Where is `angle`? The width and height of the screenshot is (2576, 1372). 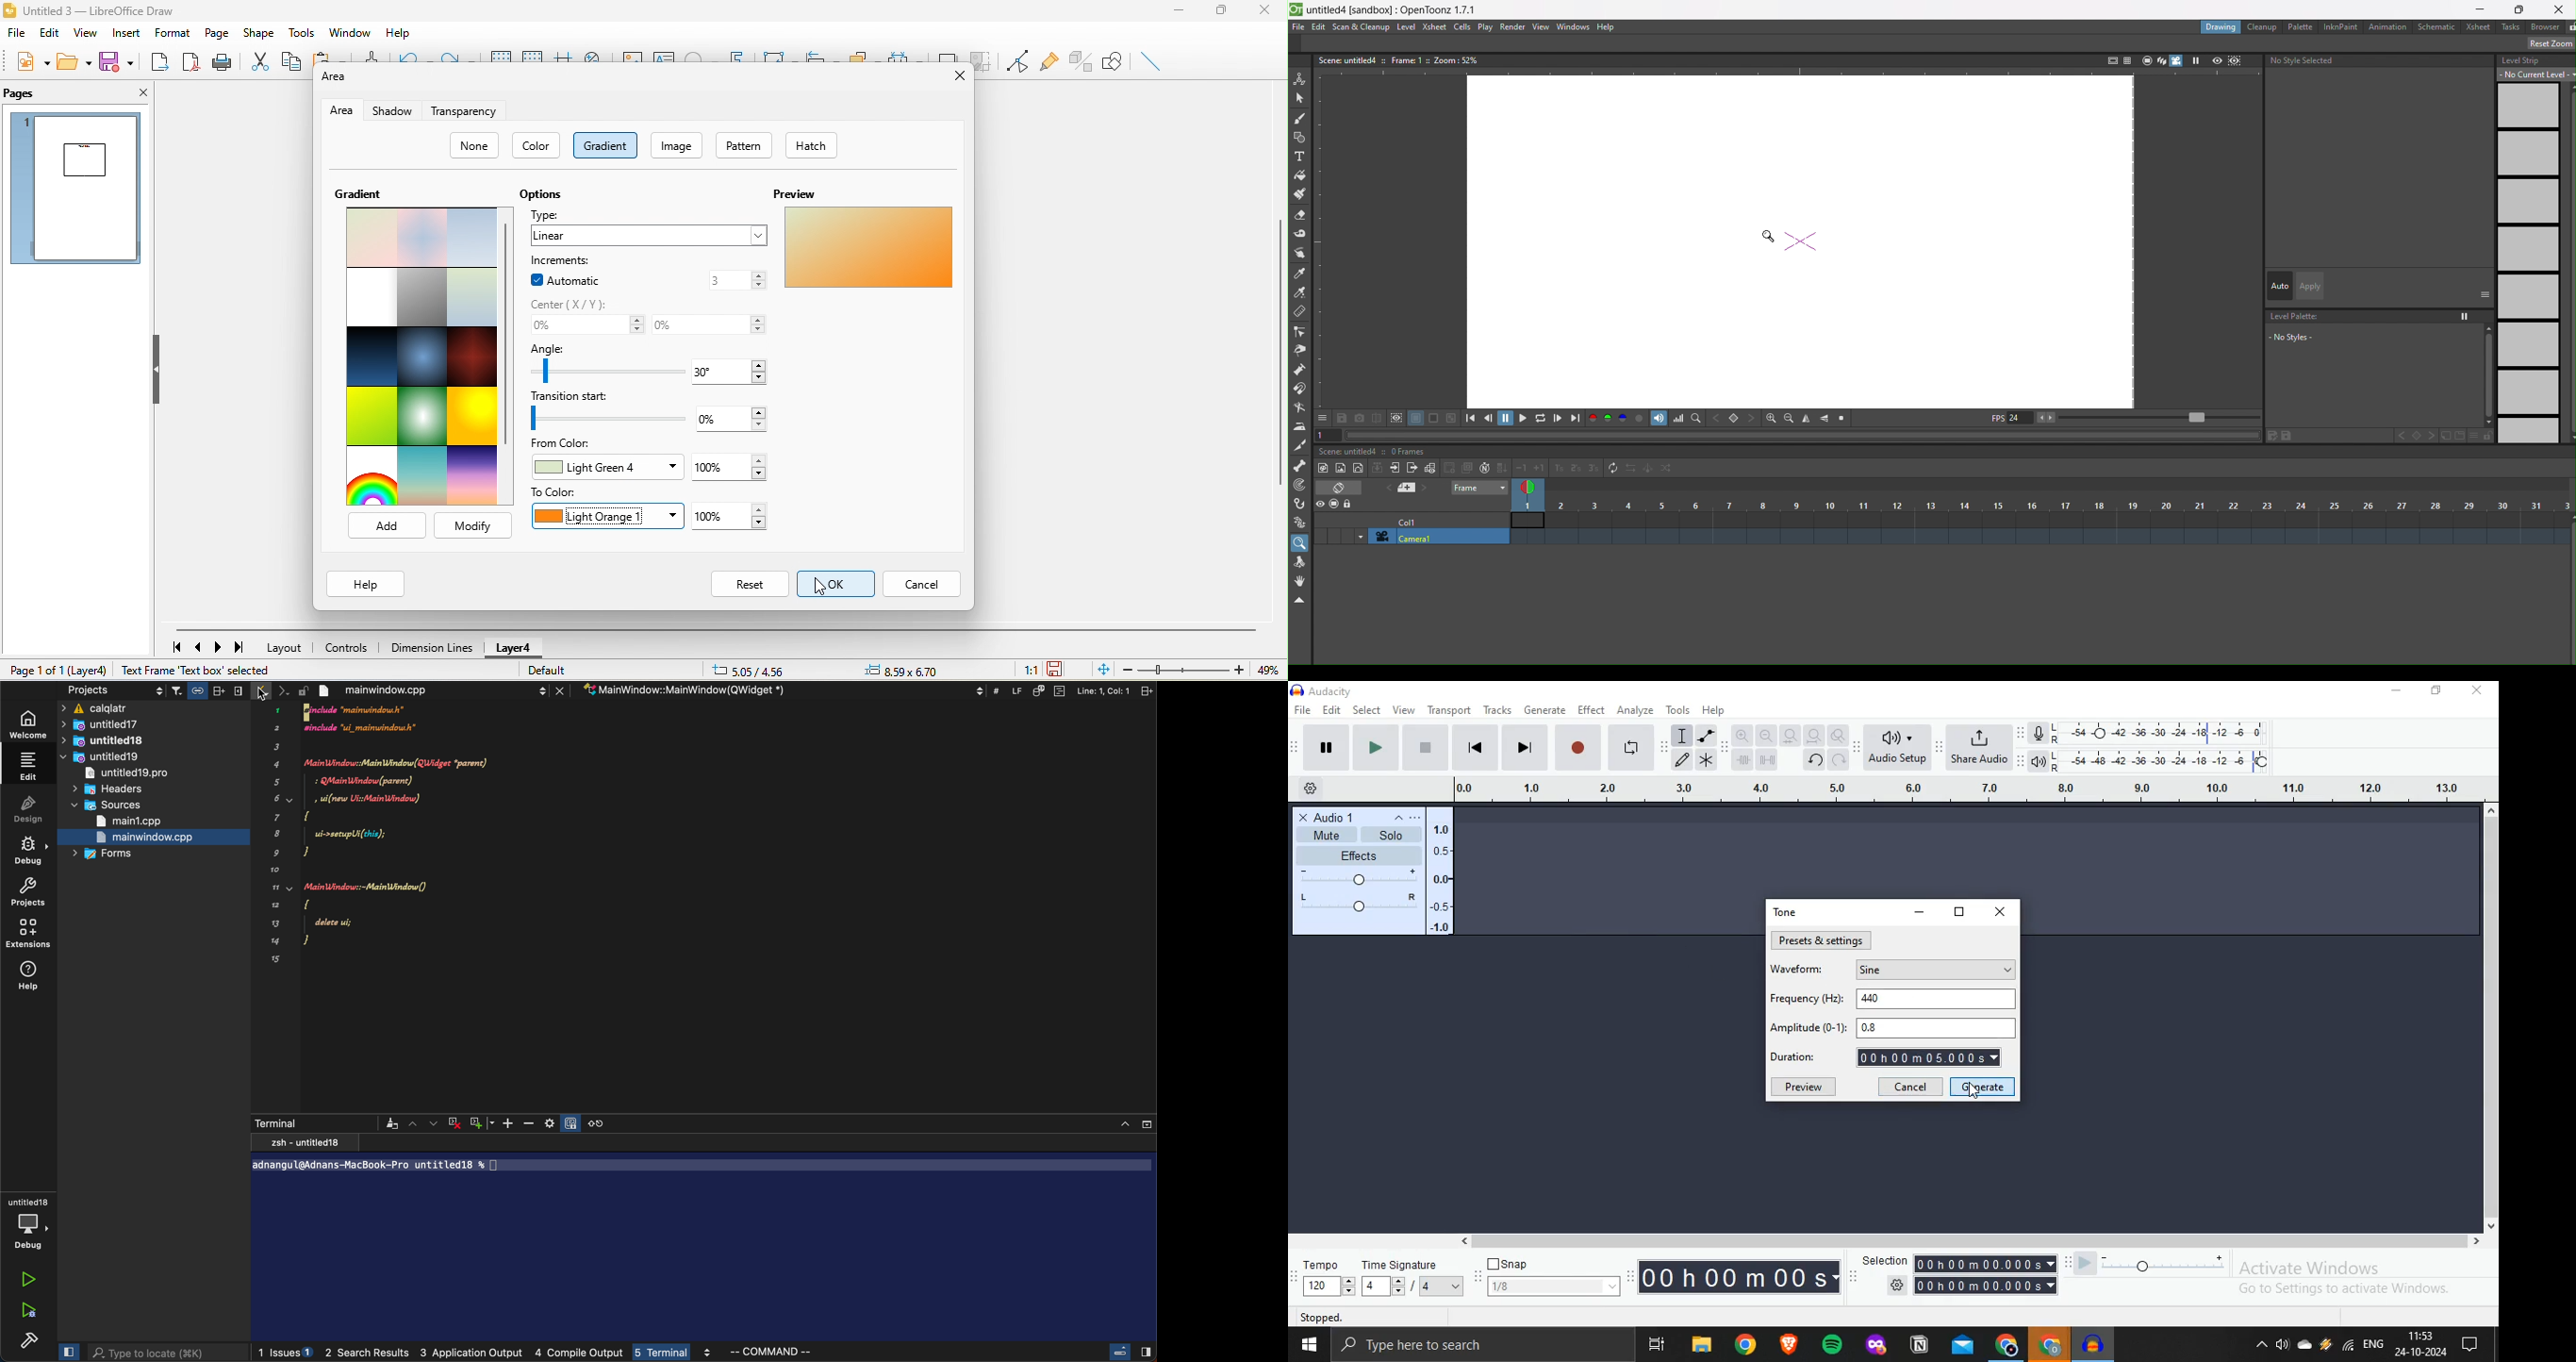
angle is located at coordinates (555, 349).